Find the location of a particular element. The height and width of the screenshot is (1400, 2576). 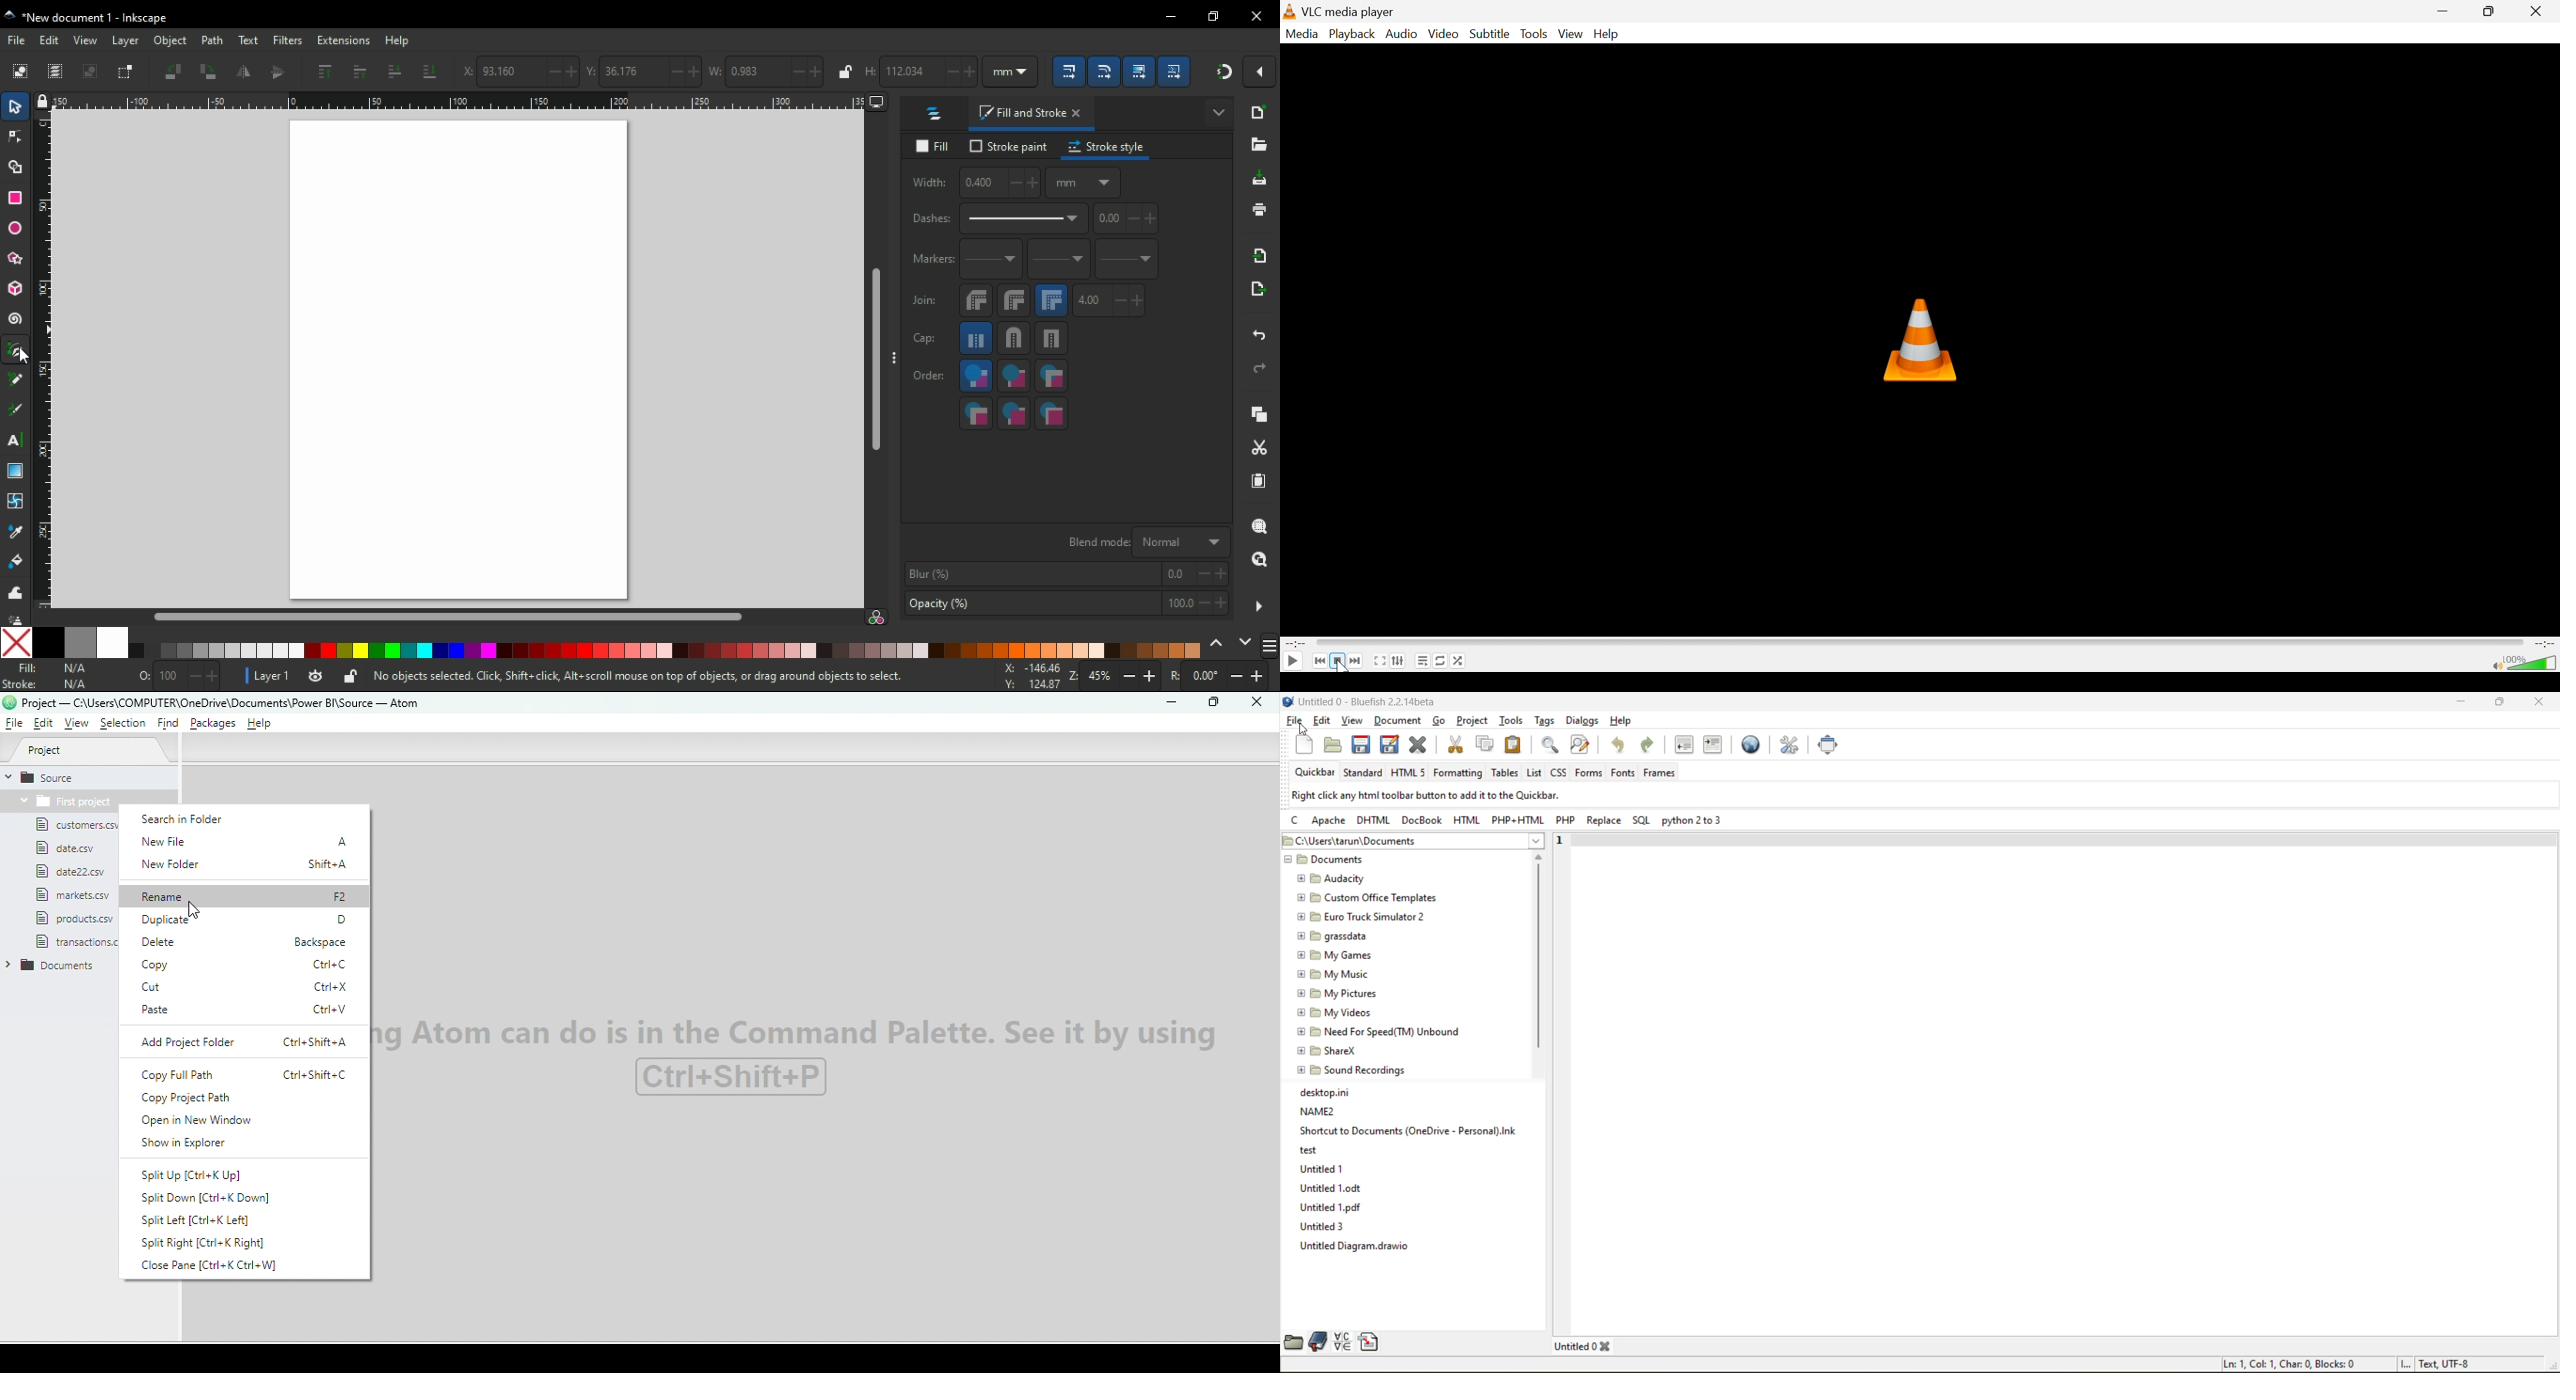

charmap is located at coordinates (1342, 1343).